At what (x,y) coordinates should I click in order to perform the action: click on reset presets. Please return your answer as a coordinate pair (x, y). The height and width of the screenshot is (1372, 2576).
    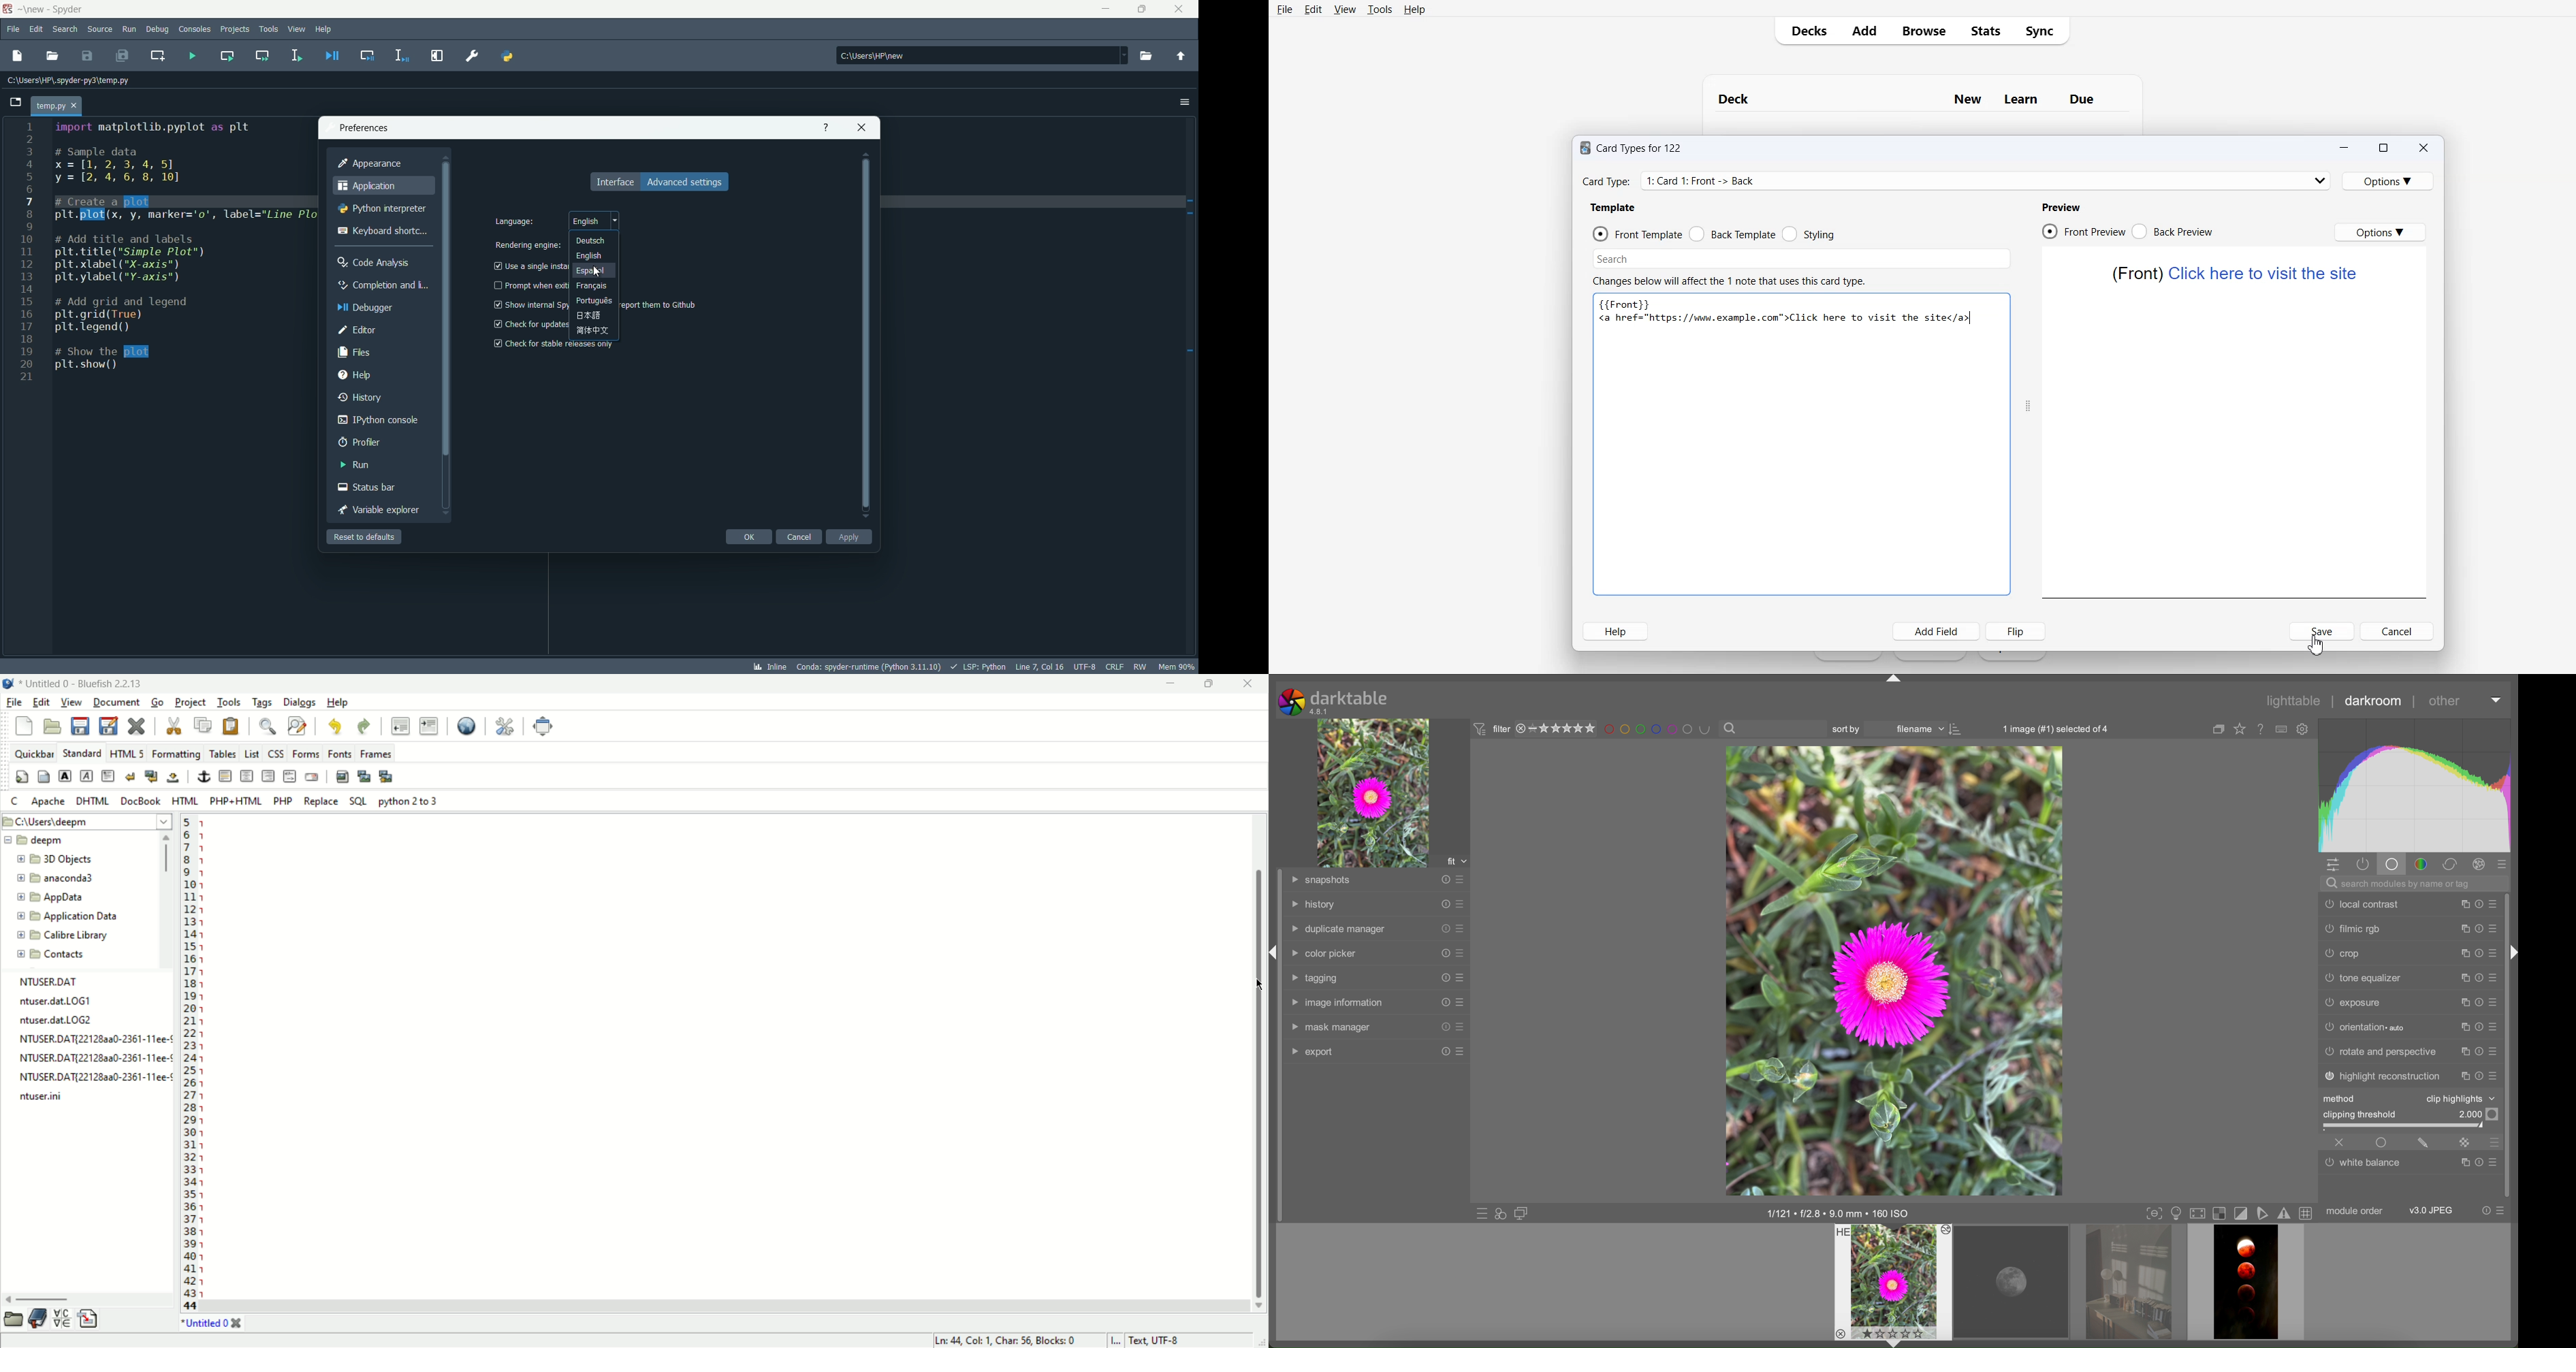
    Looking at the image, I should click on (1443, 1002).